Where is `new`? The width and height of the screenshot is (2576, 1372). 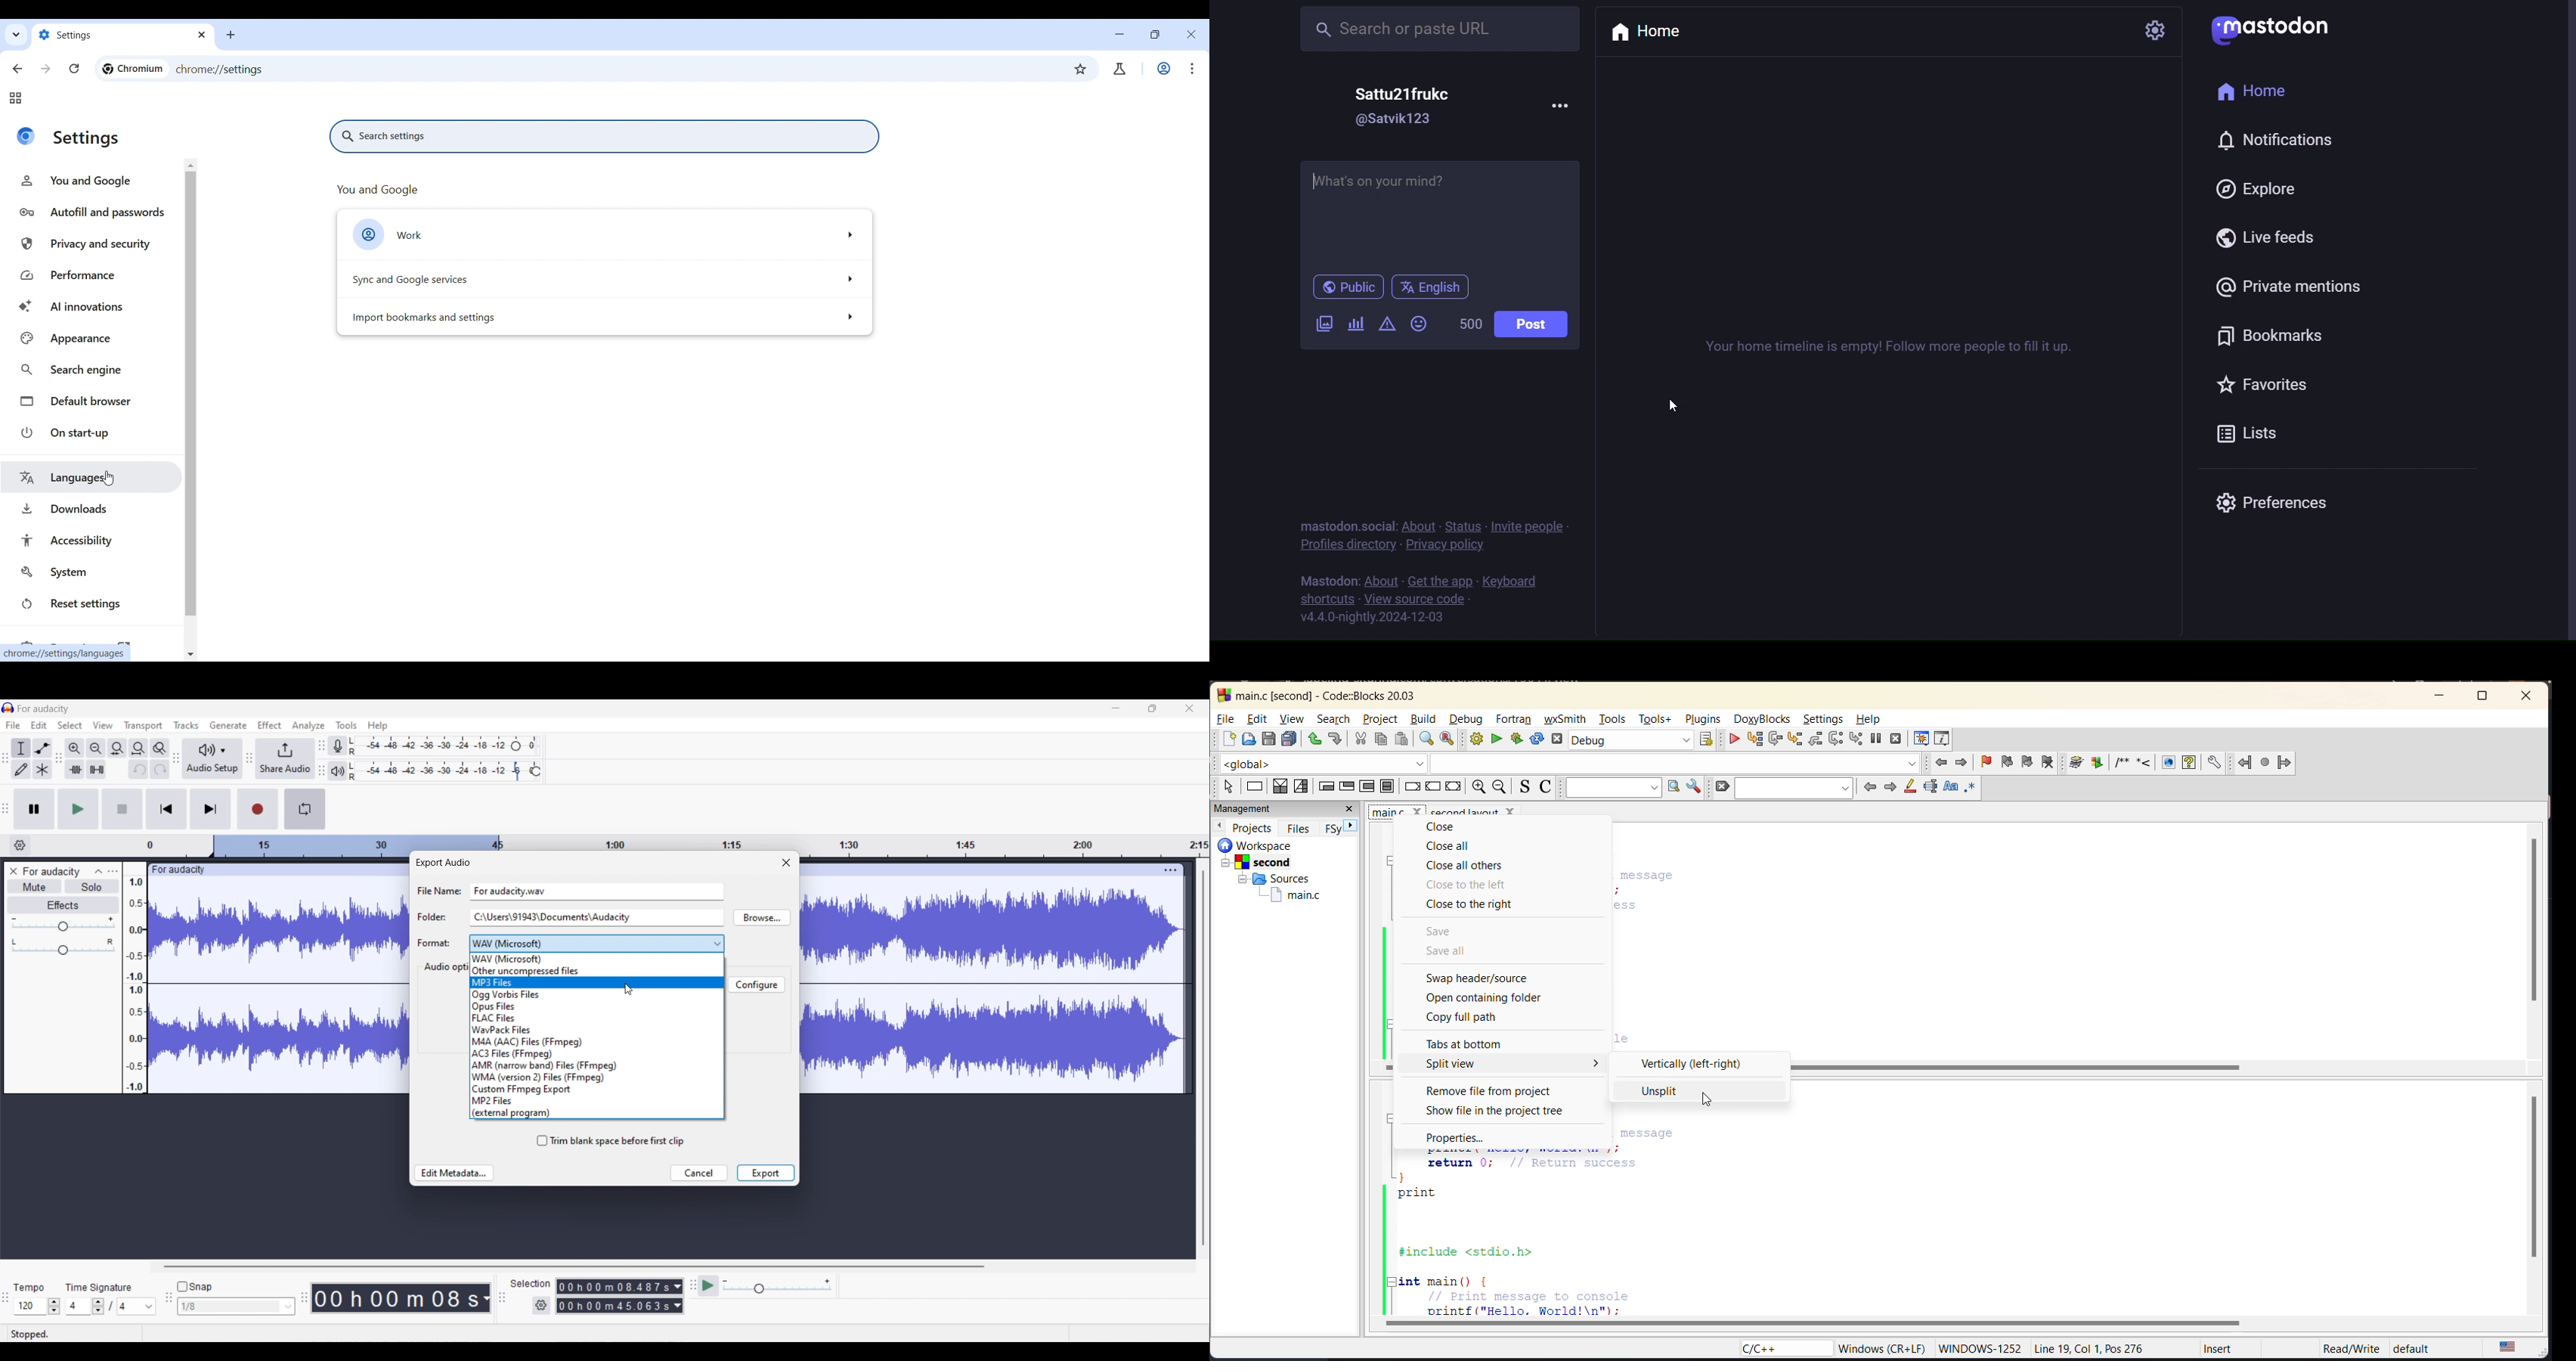
new is located at coordinates (1228, 739).